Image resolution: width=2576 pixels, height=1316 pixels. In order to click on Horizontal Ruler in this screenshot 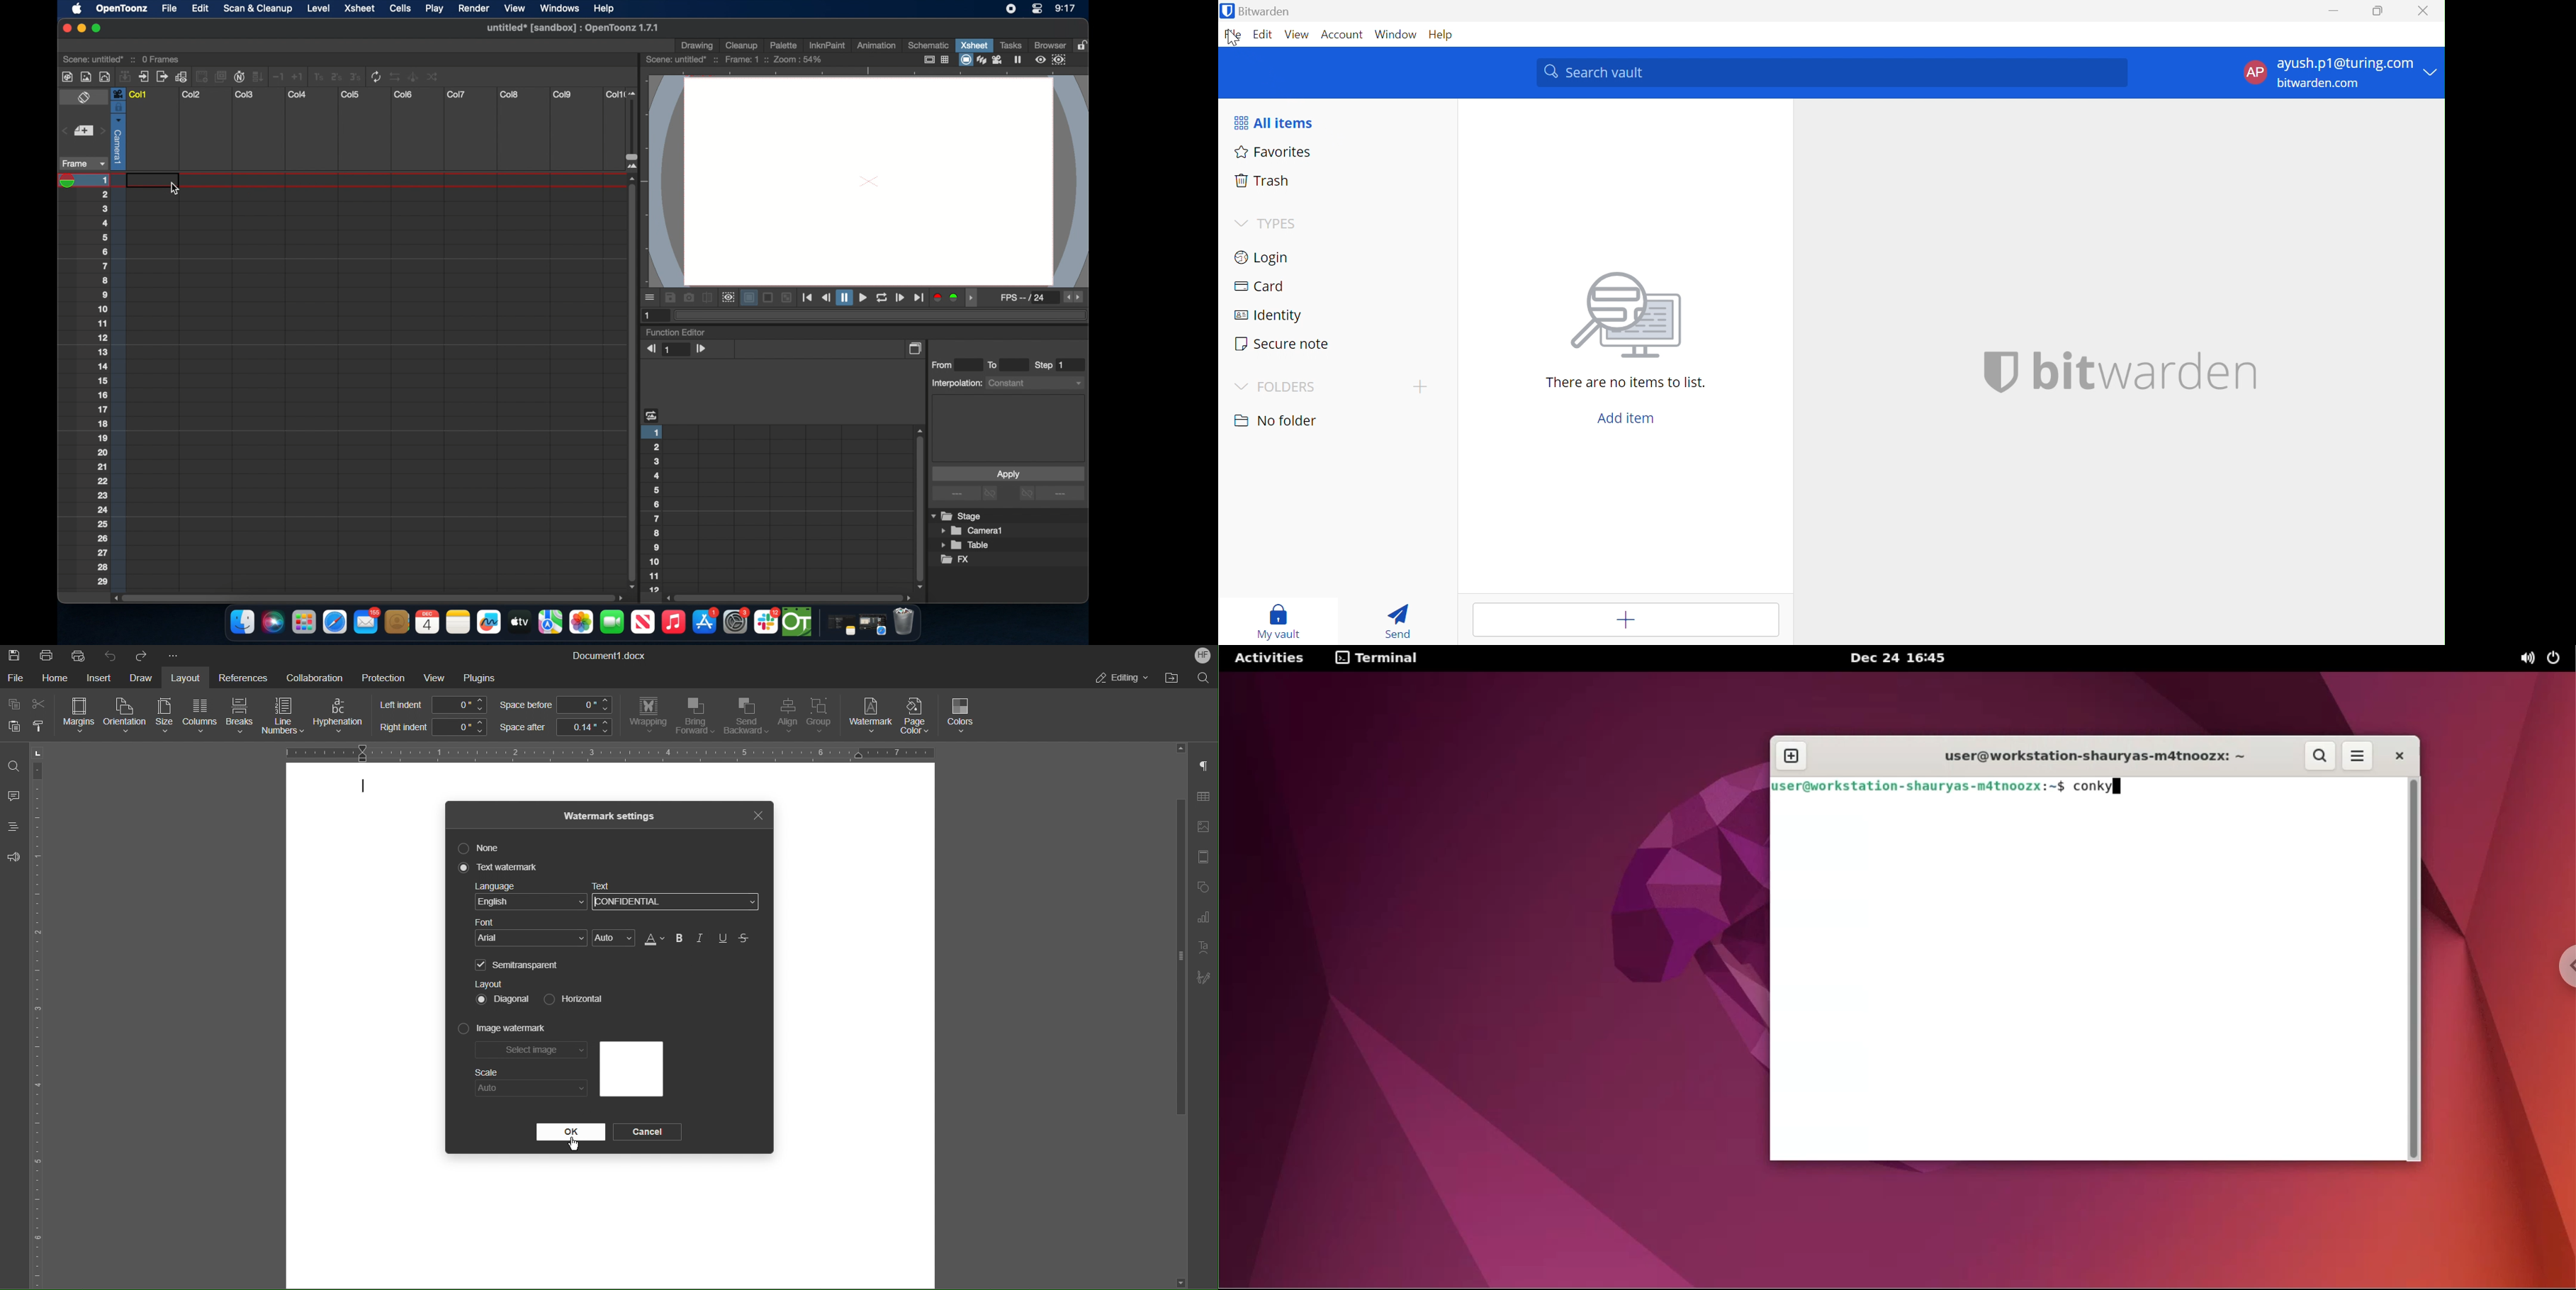, I will do `click(605, 751)`.